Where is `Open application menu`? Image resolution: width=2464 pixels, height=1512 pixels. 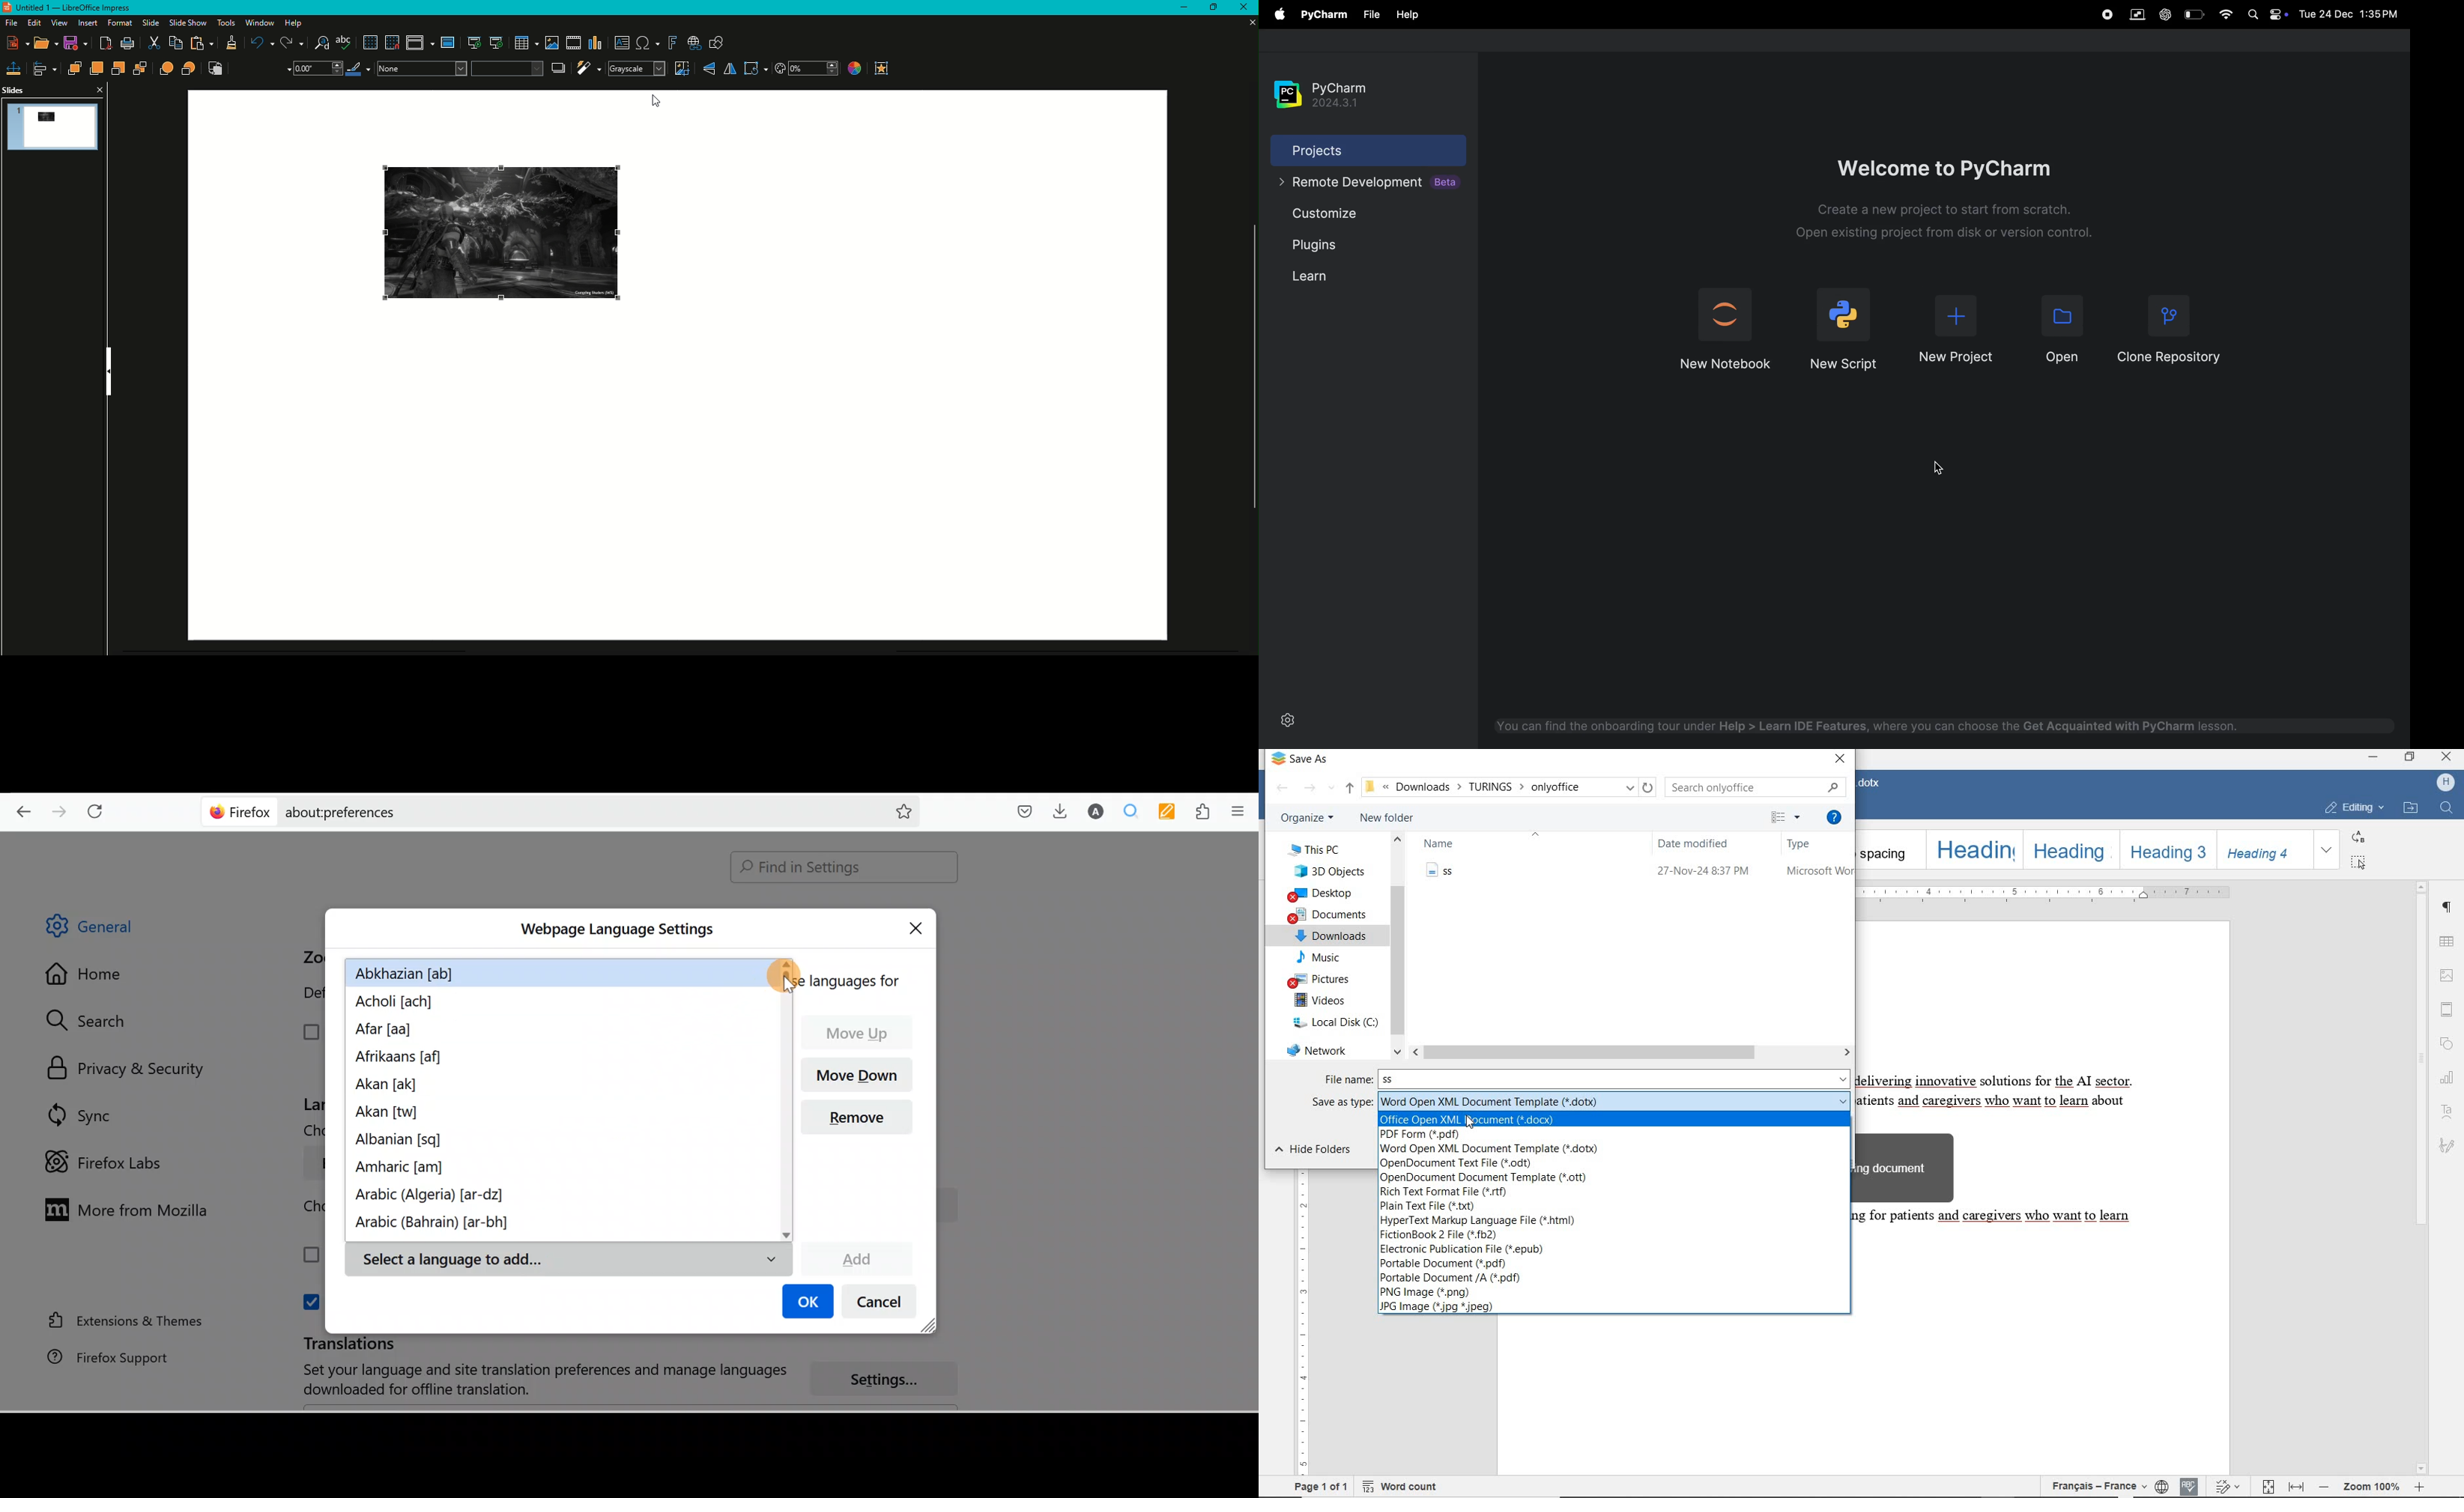
Open application menu is located at coordinates (1242, 810).